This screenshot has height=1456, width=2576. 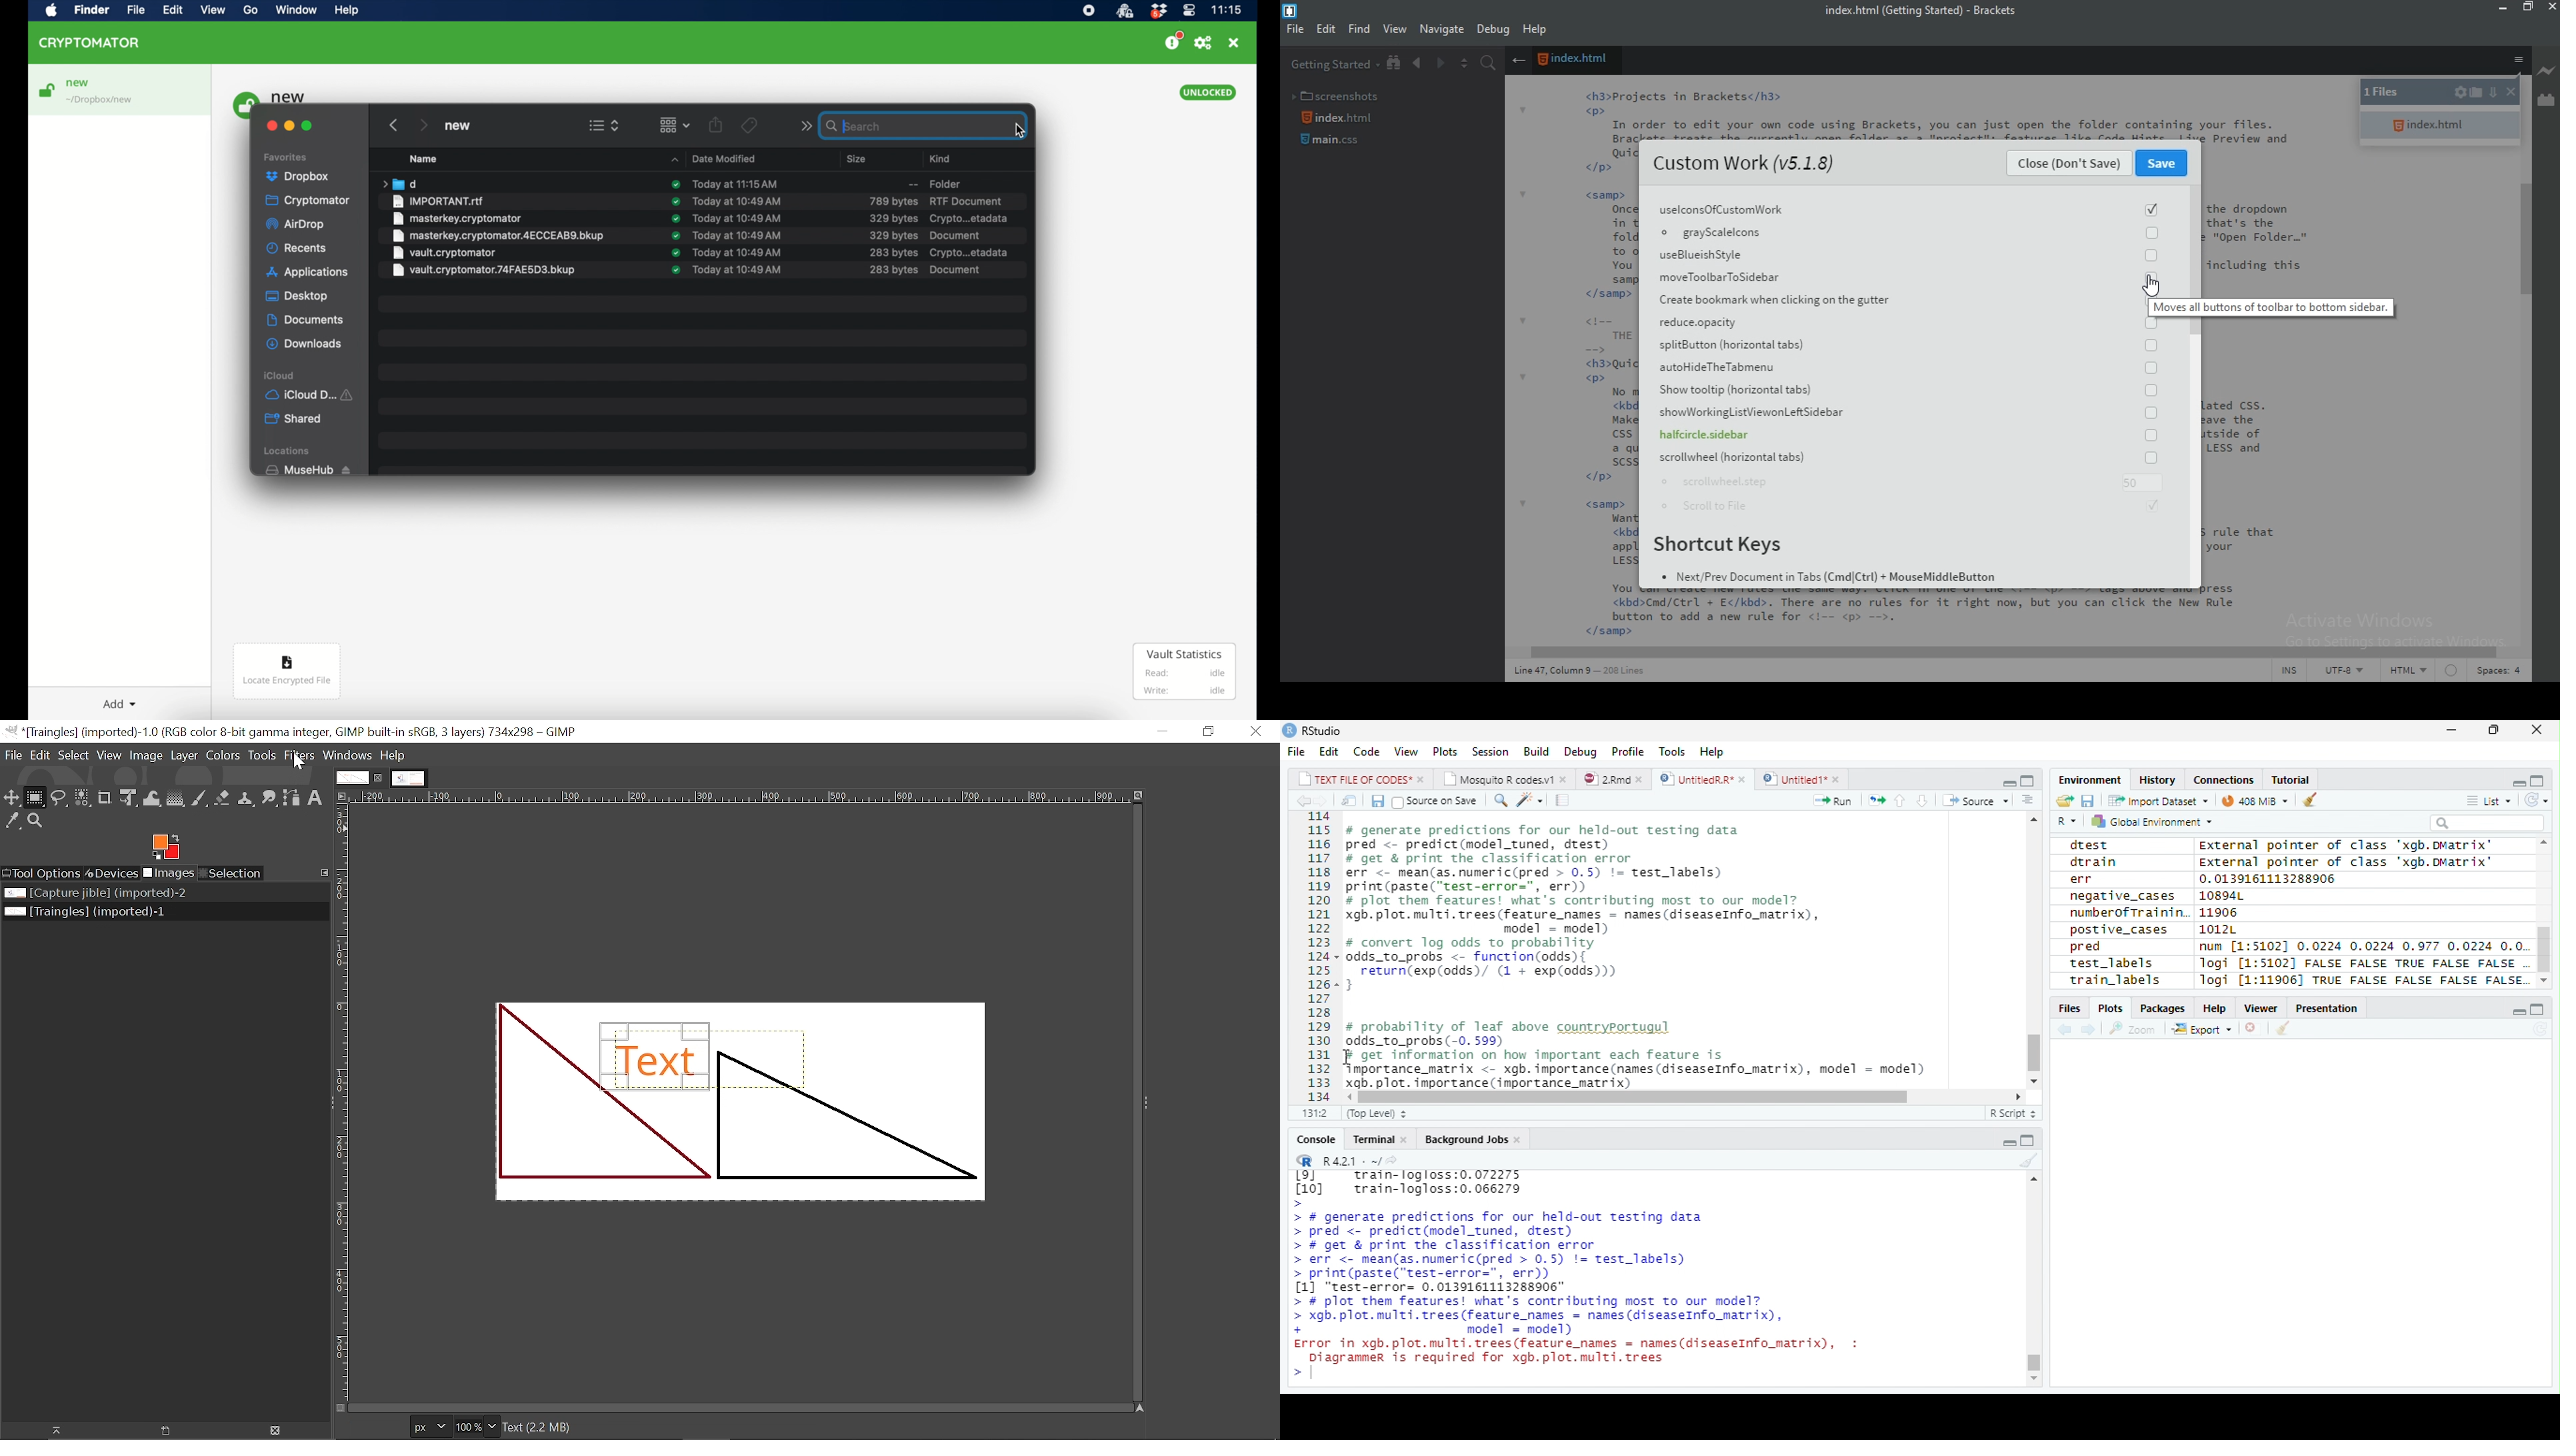 I want to click on dtrain, so click(x=2092, y=862).